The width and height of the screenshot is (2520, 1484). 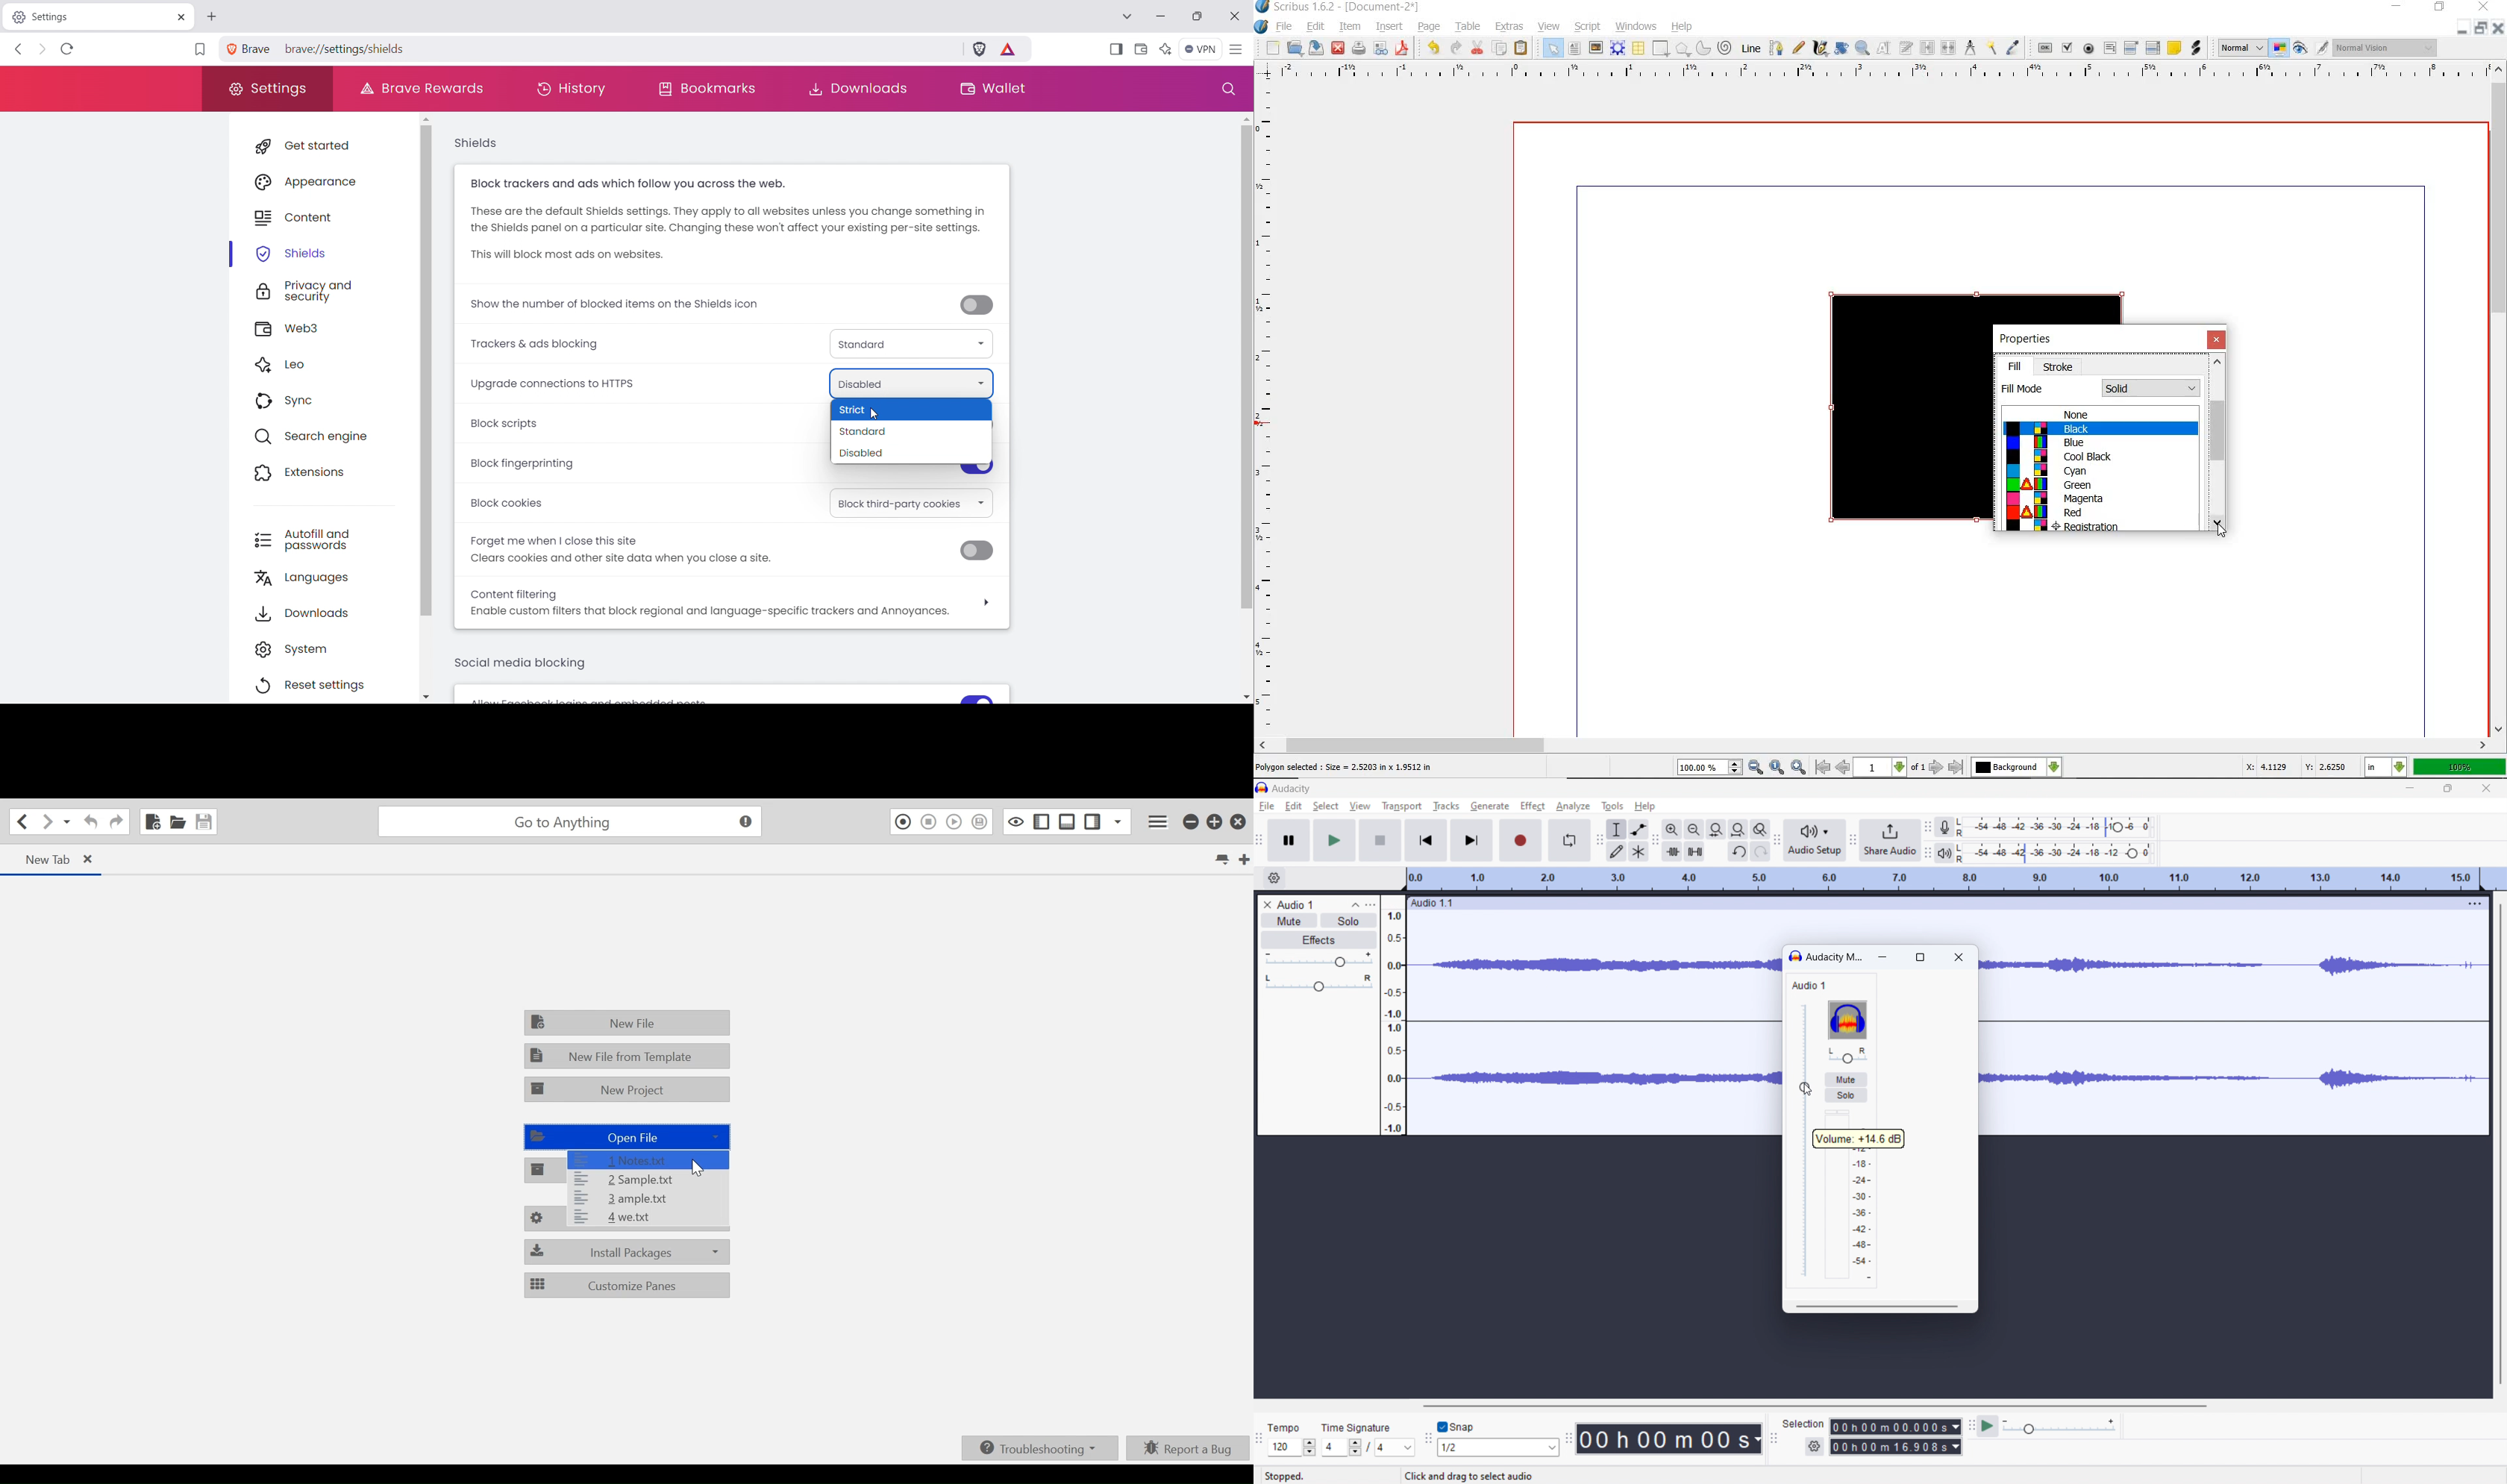 What do you see at coordinates (1878, 1306) in the screenshot?
I see `scrollbar` at bounding box center [1878, 1306].